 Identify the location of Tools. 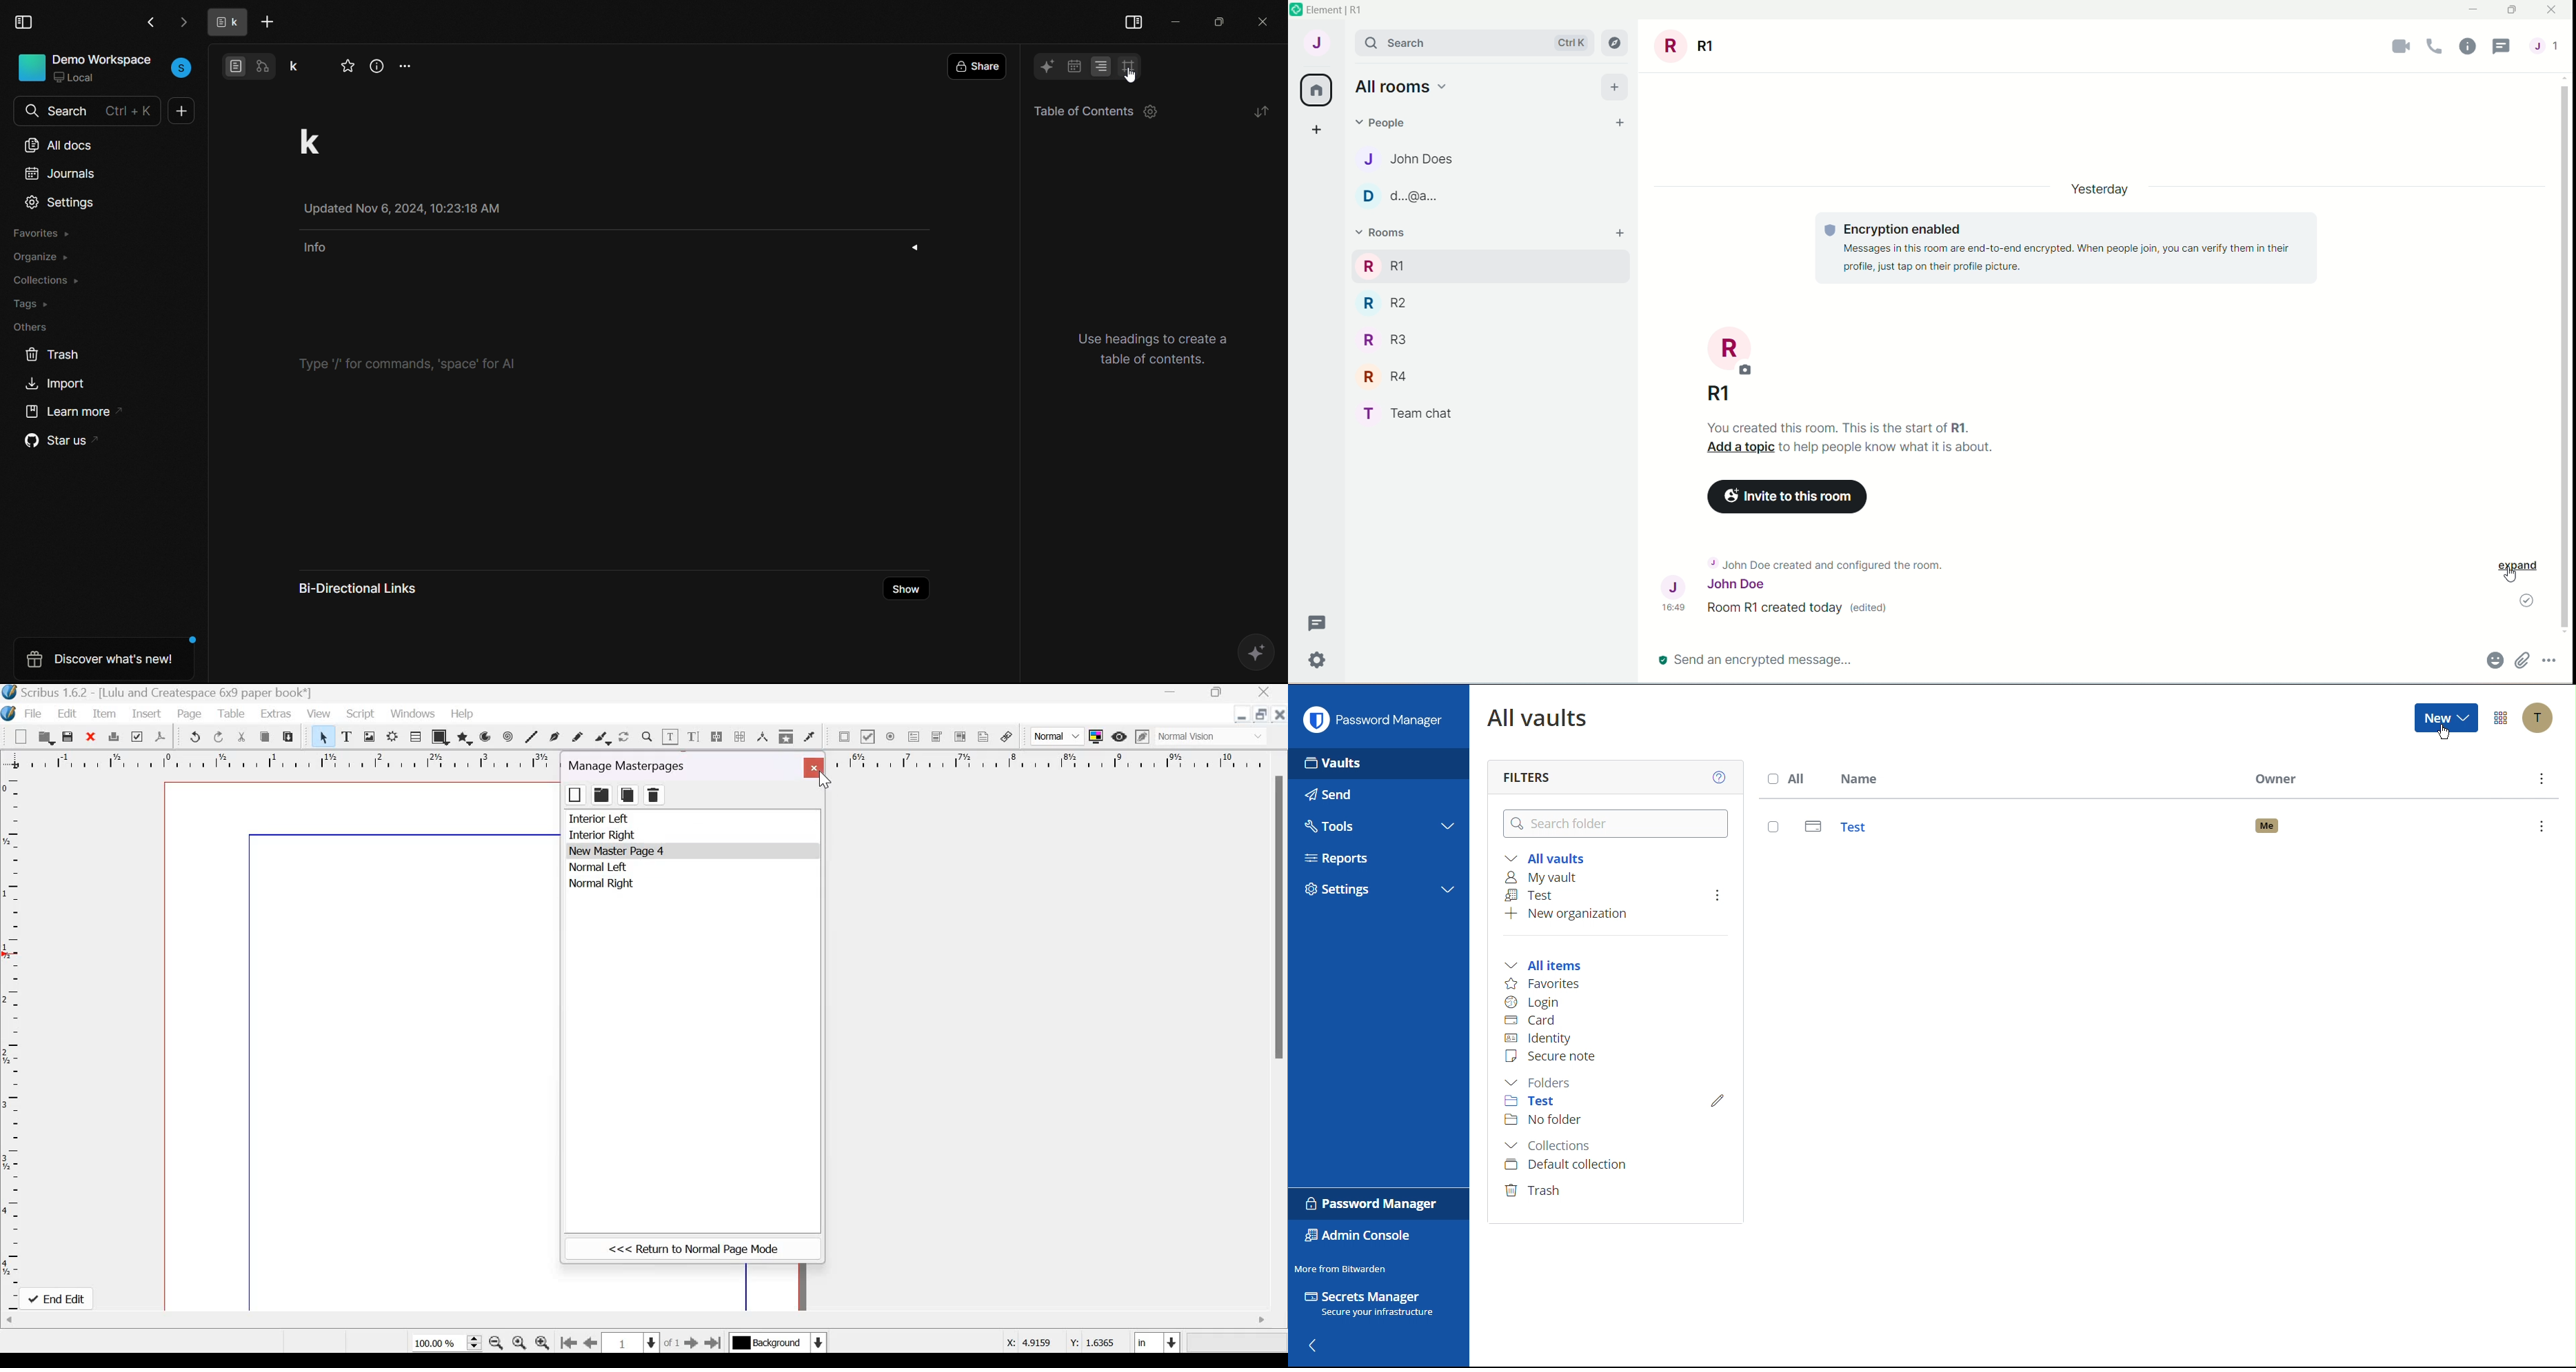
(1378, 824).